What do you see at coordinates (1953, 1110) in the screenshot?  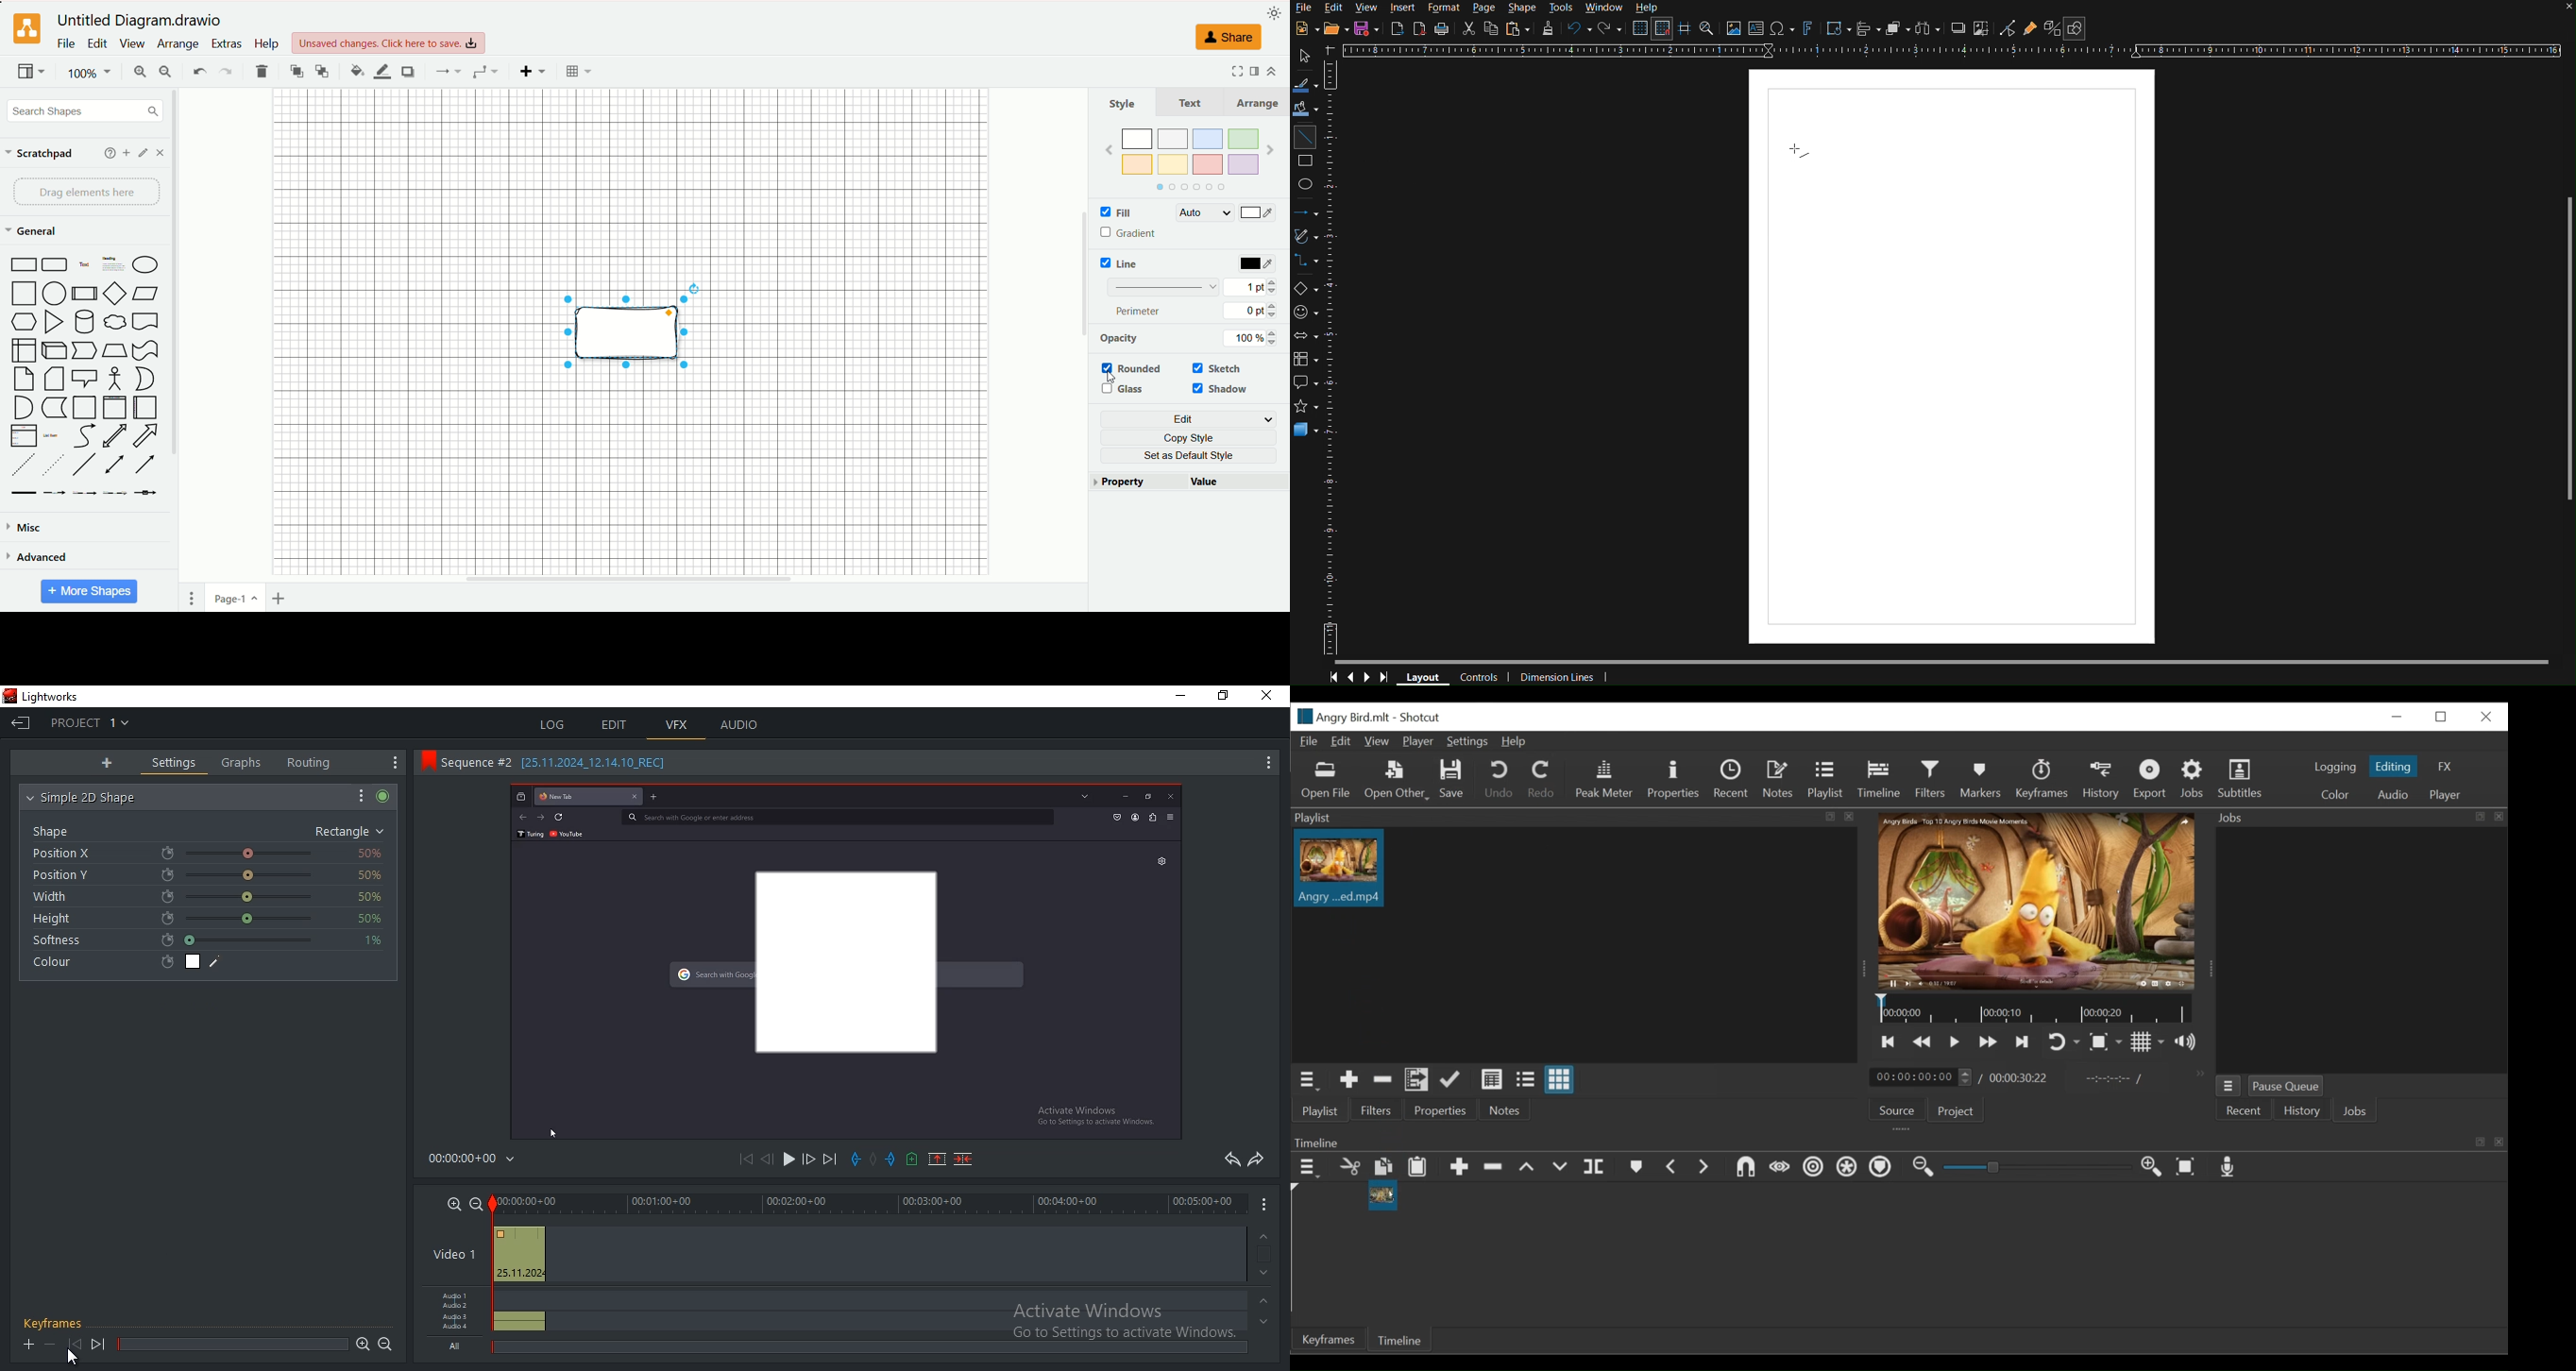 I see `Project` at bounding box center [1953, 1110].